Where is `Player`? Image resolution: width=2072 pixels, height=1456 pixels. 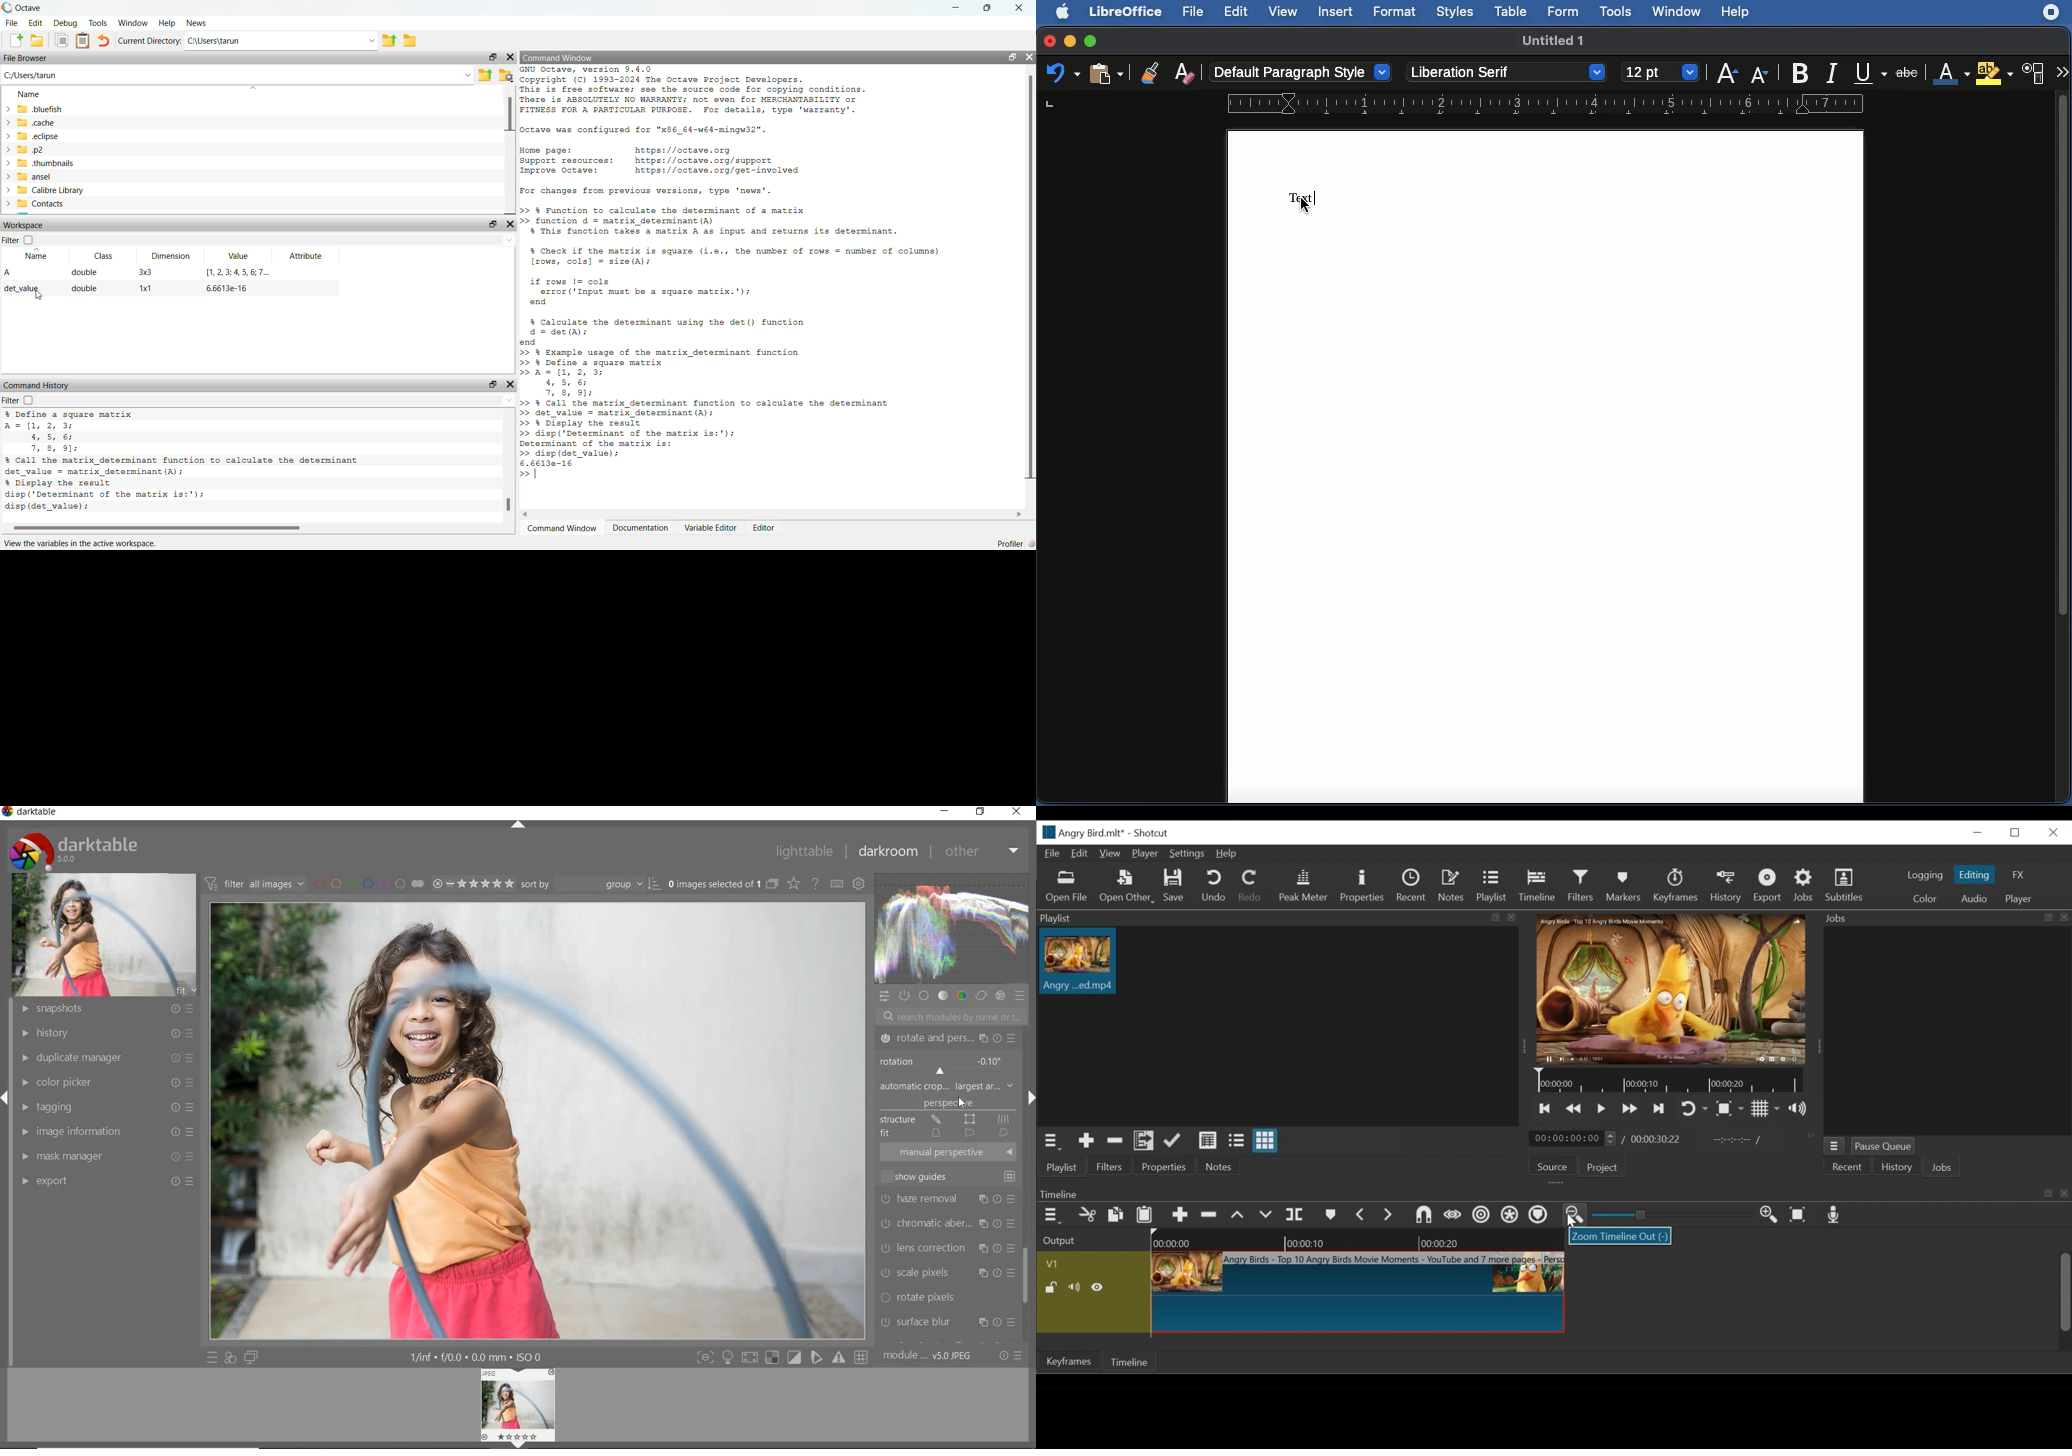 Player is located at coordinates (1144, 854).